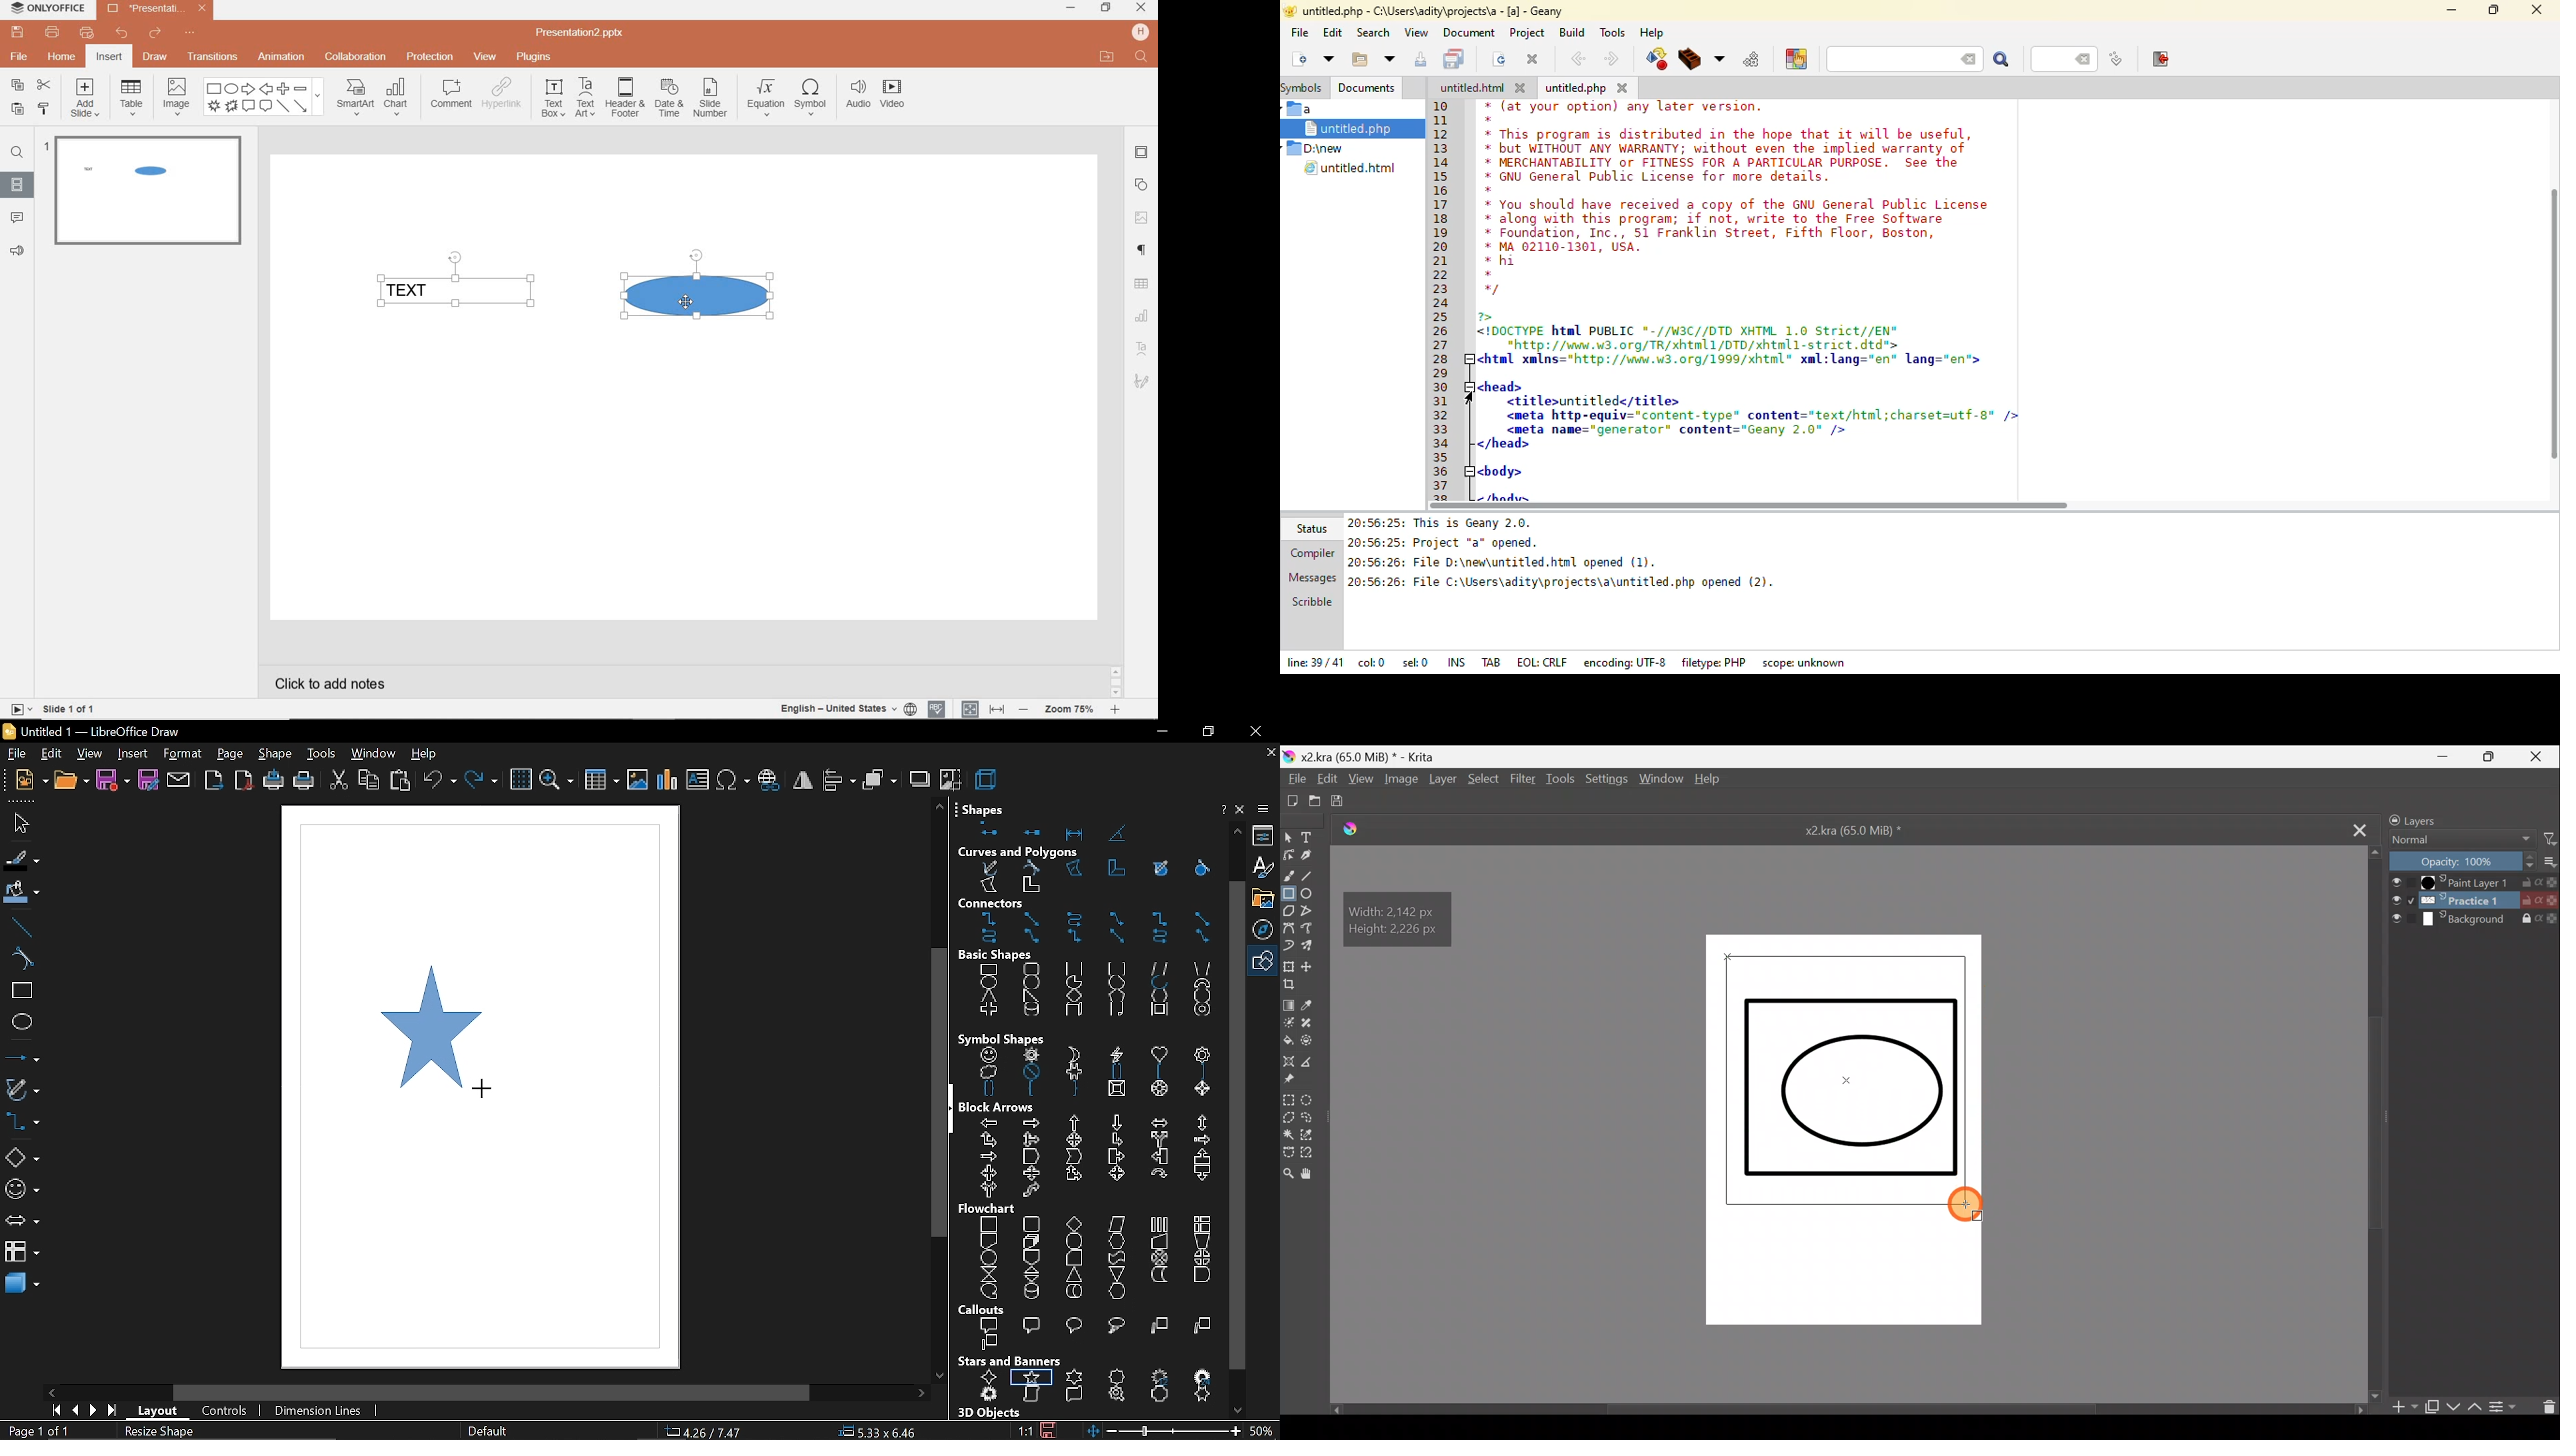 Image resolution: width=2576 pixels, height=1456 pixels. What do you see at coordinates (1289, 1003) in the screenshot?
I see `Draw a gradient` at bounding box center [1289, 1003].